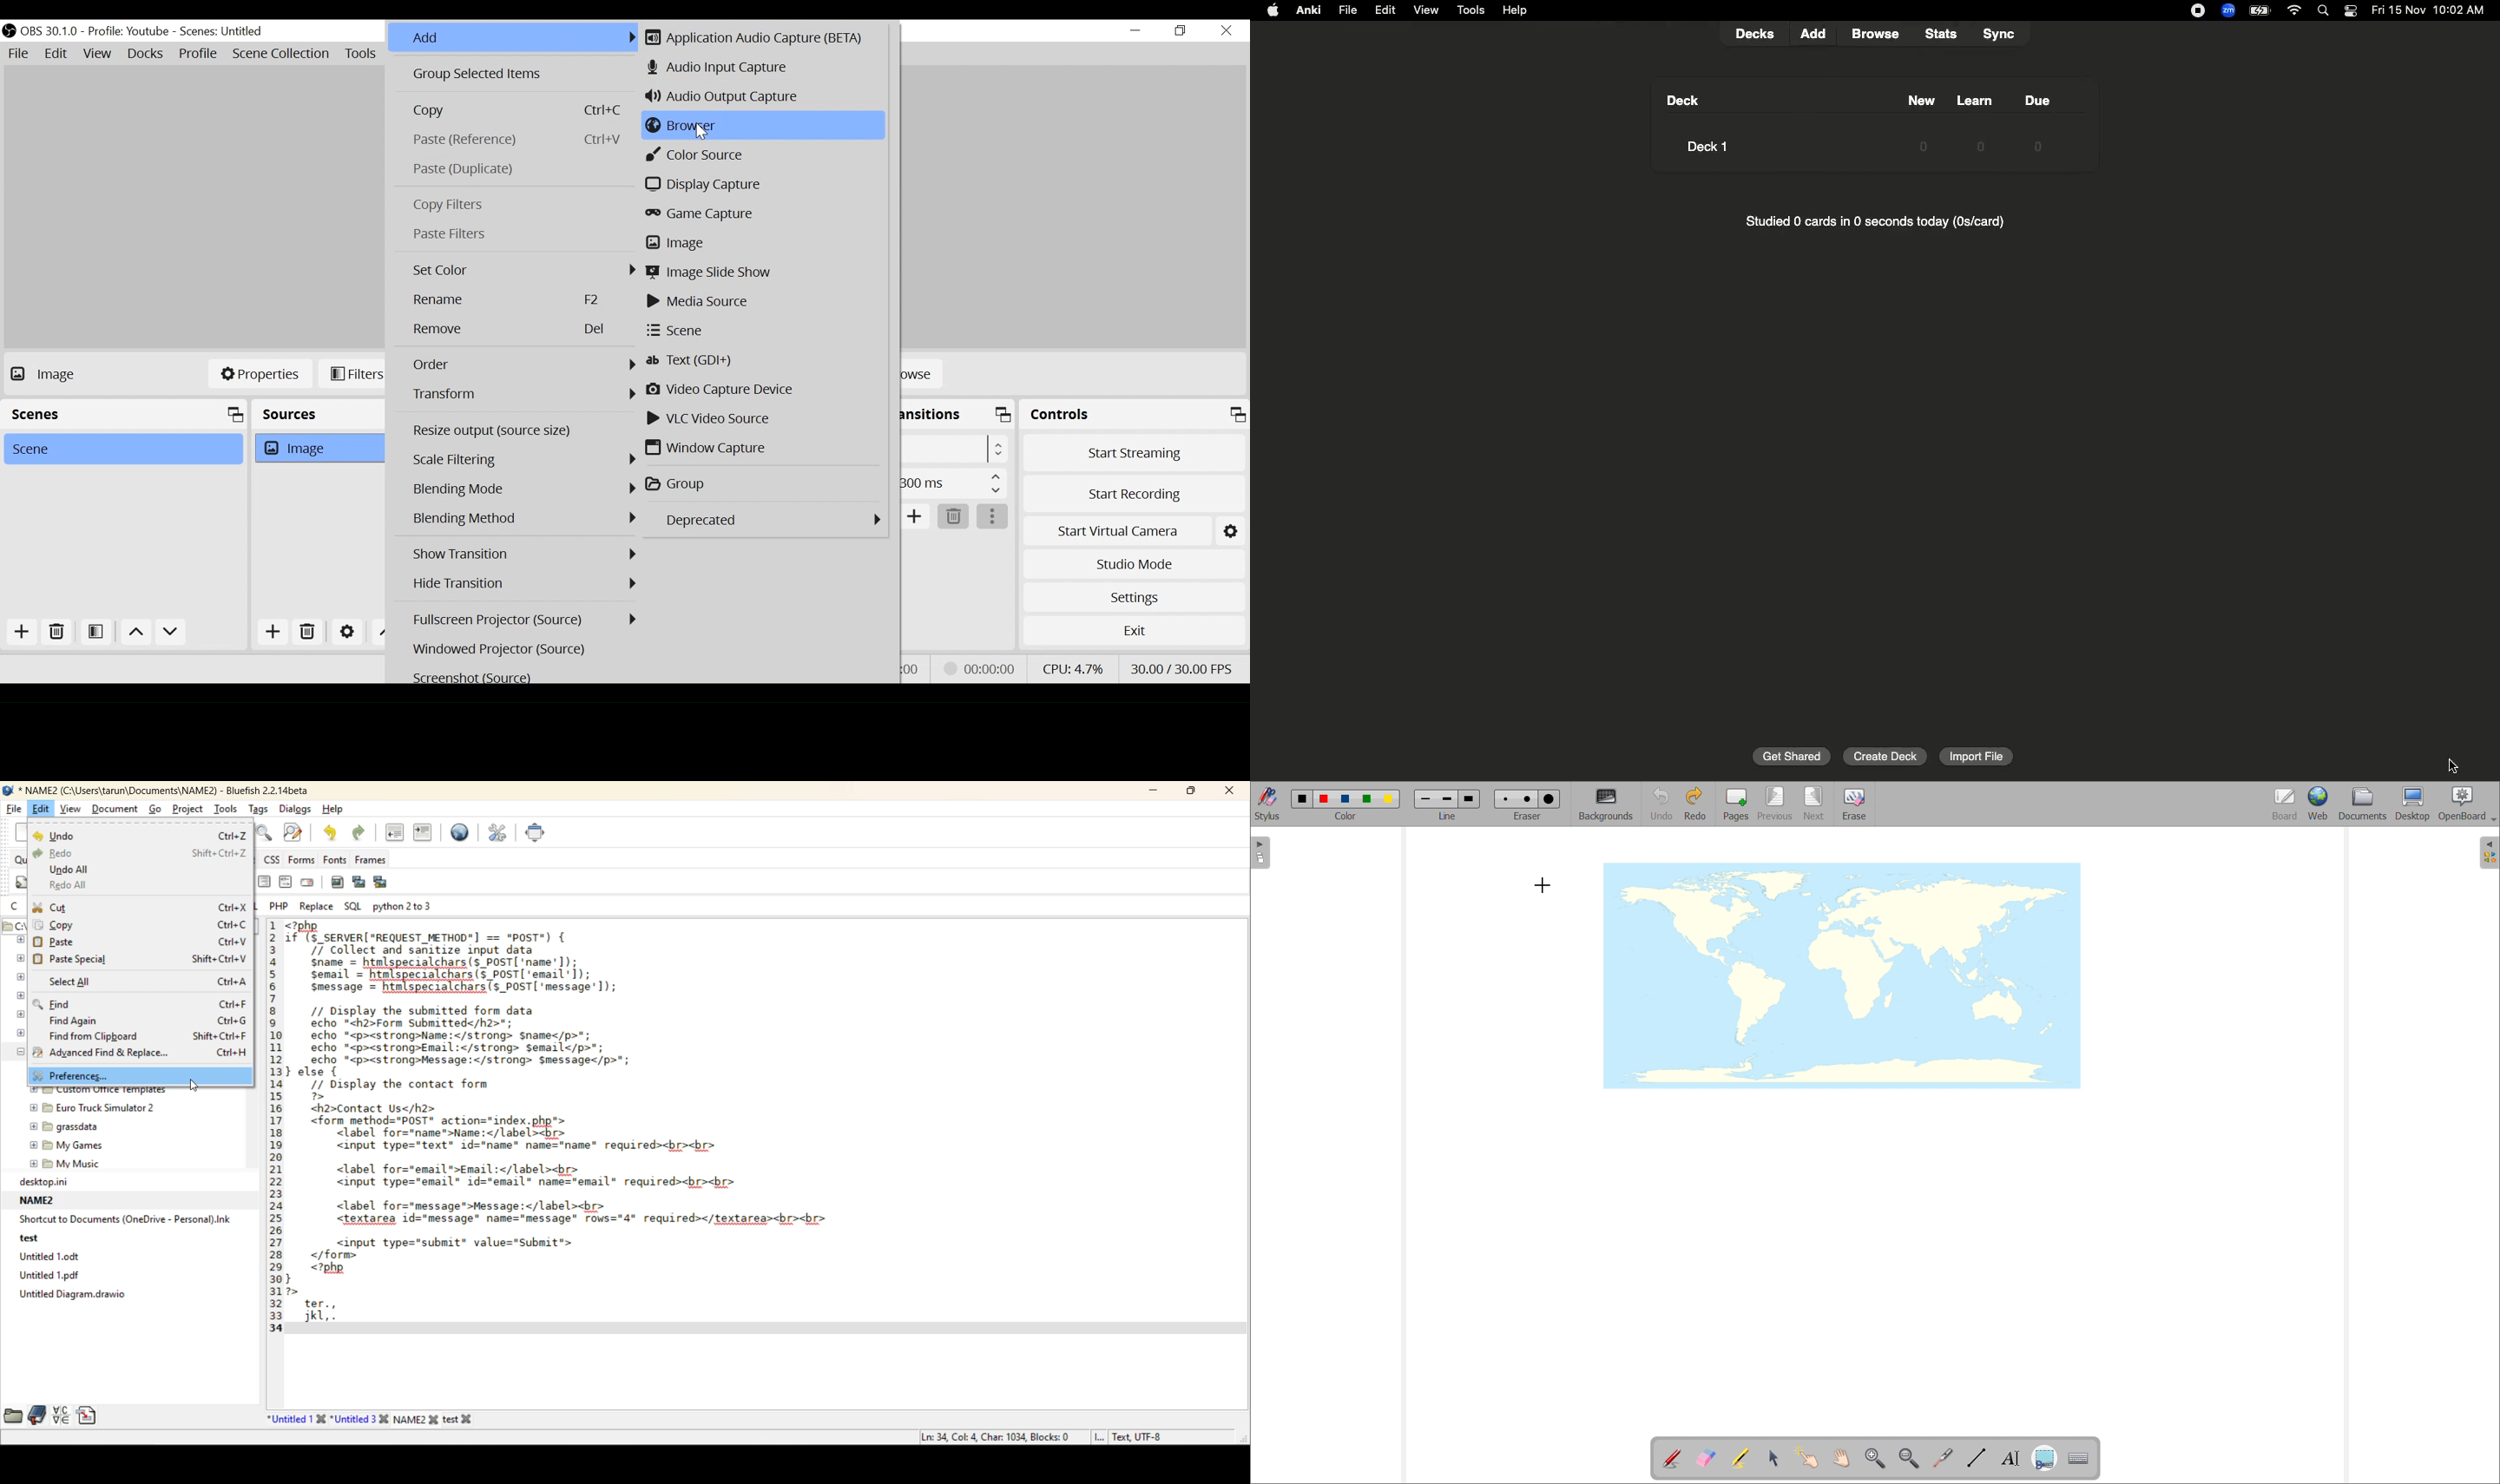  Describe the element at coordinates (188, 810) in the screenshot. I see `project` at that location.